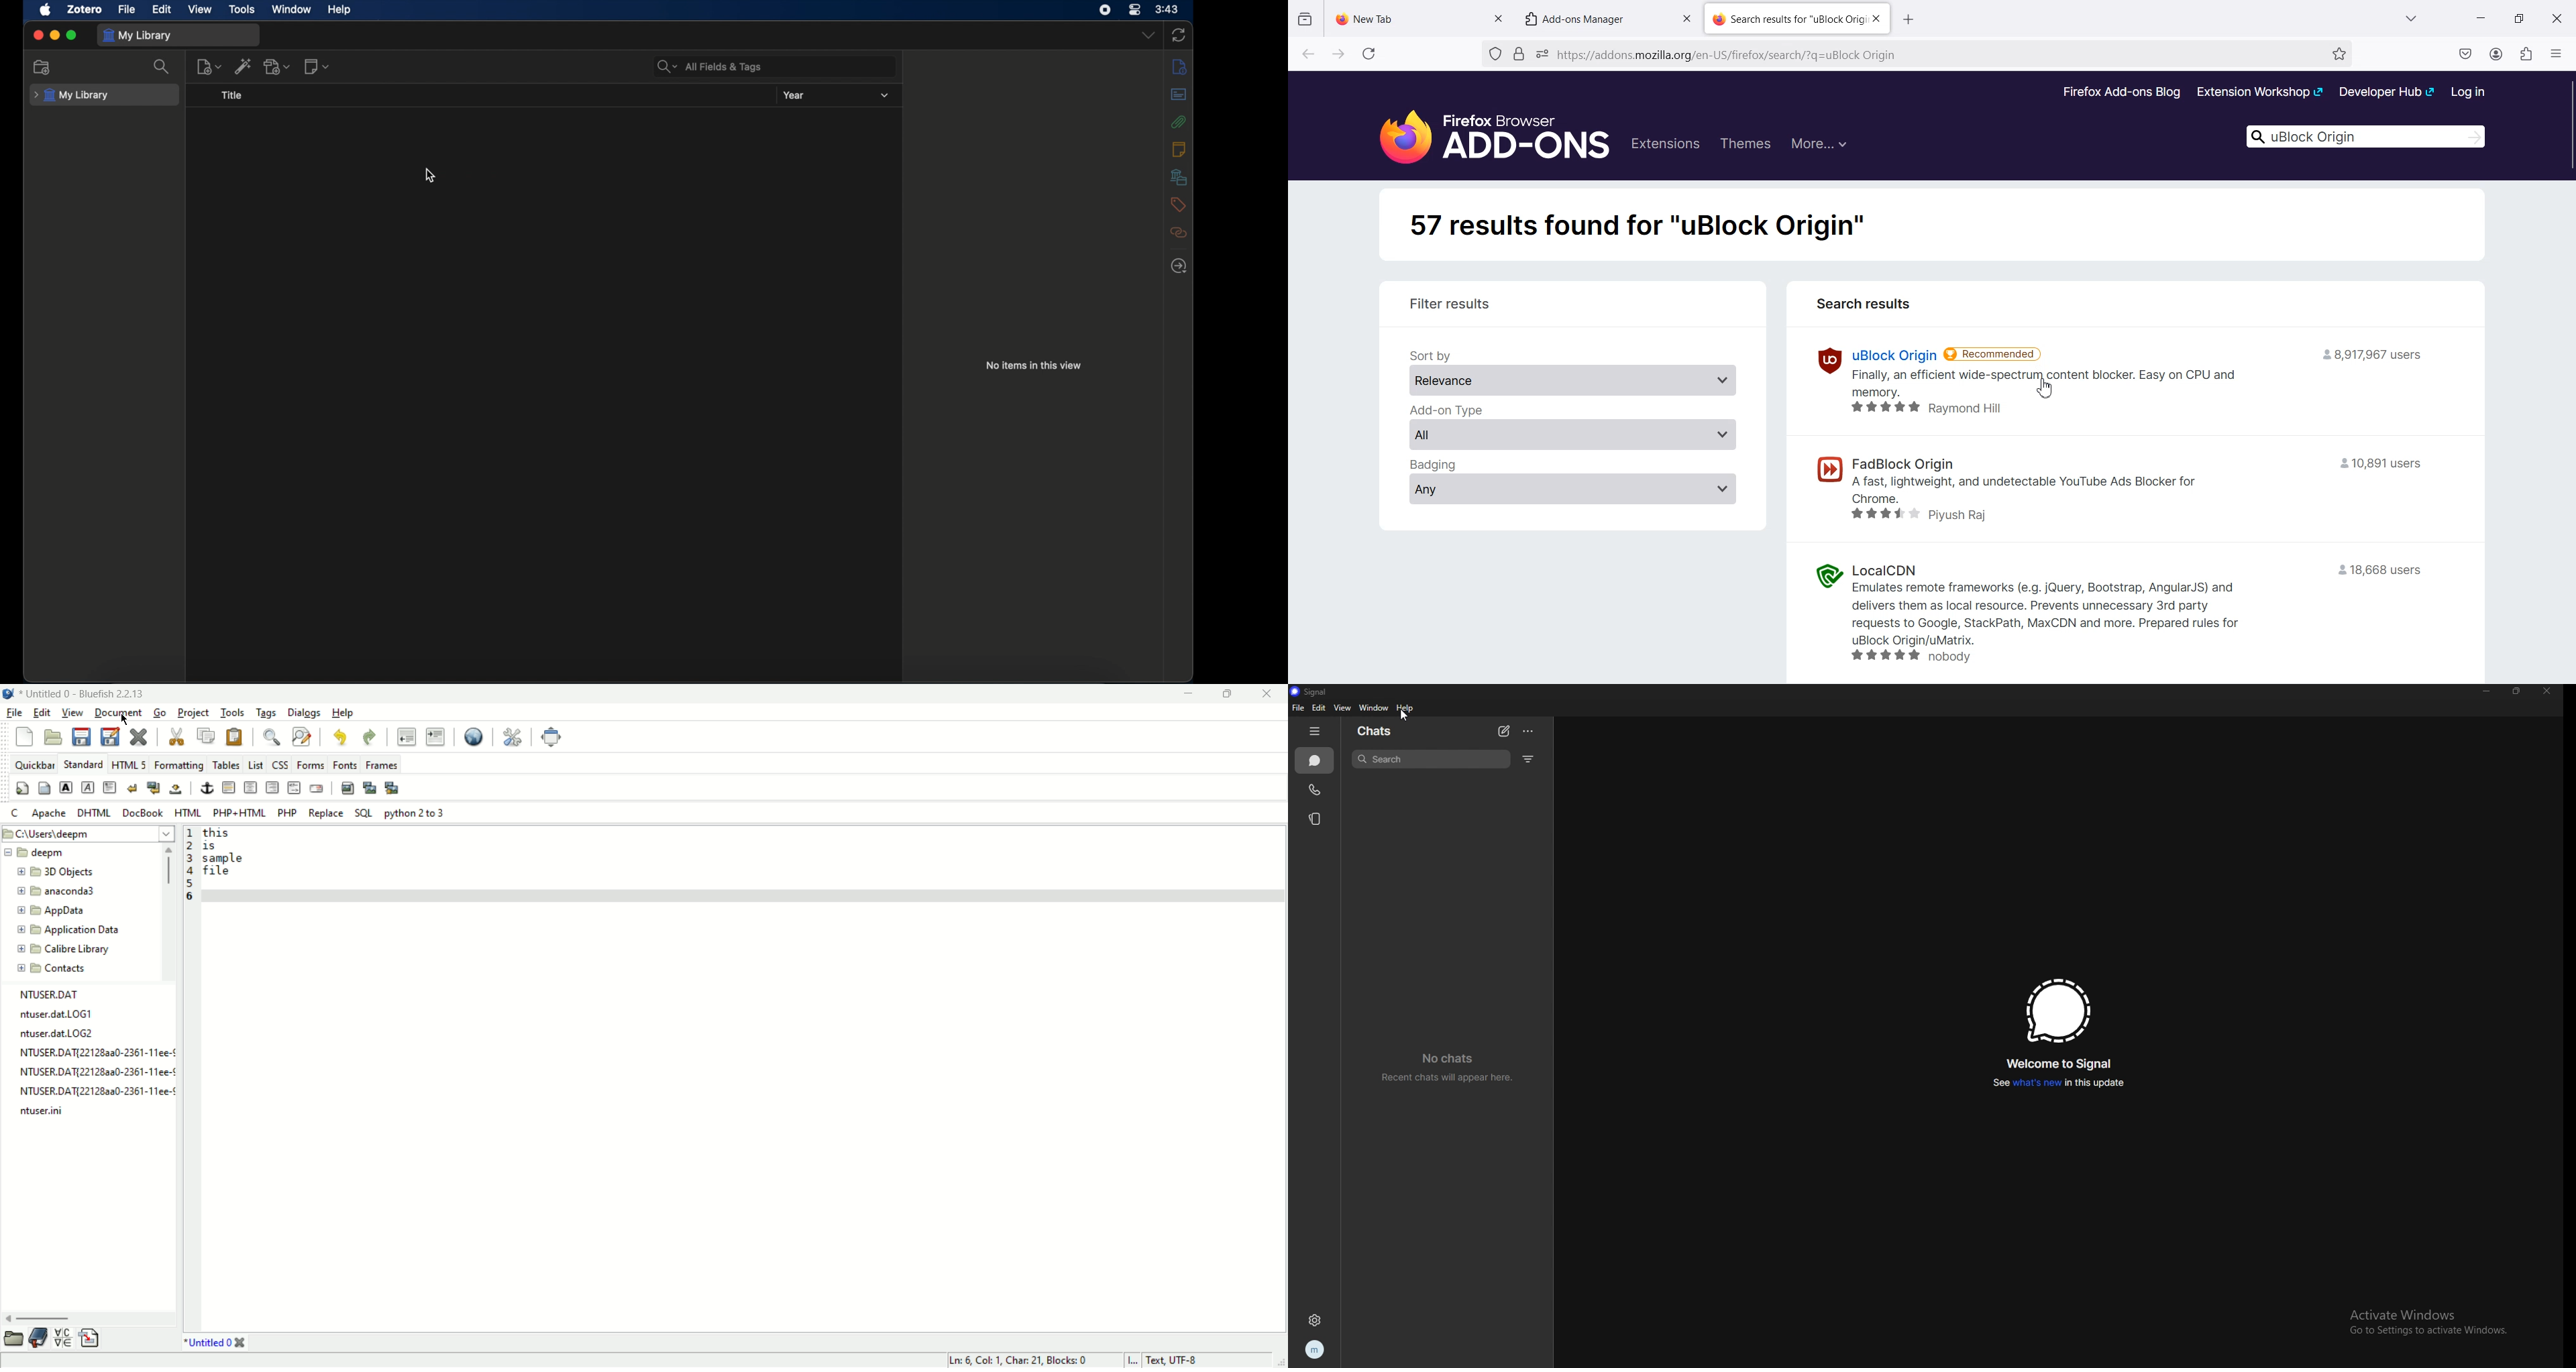 This screenshot has height=1372, width=2576. I want to click on application, so click(68, 931).